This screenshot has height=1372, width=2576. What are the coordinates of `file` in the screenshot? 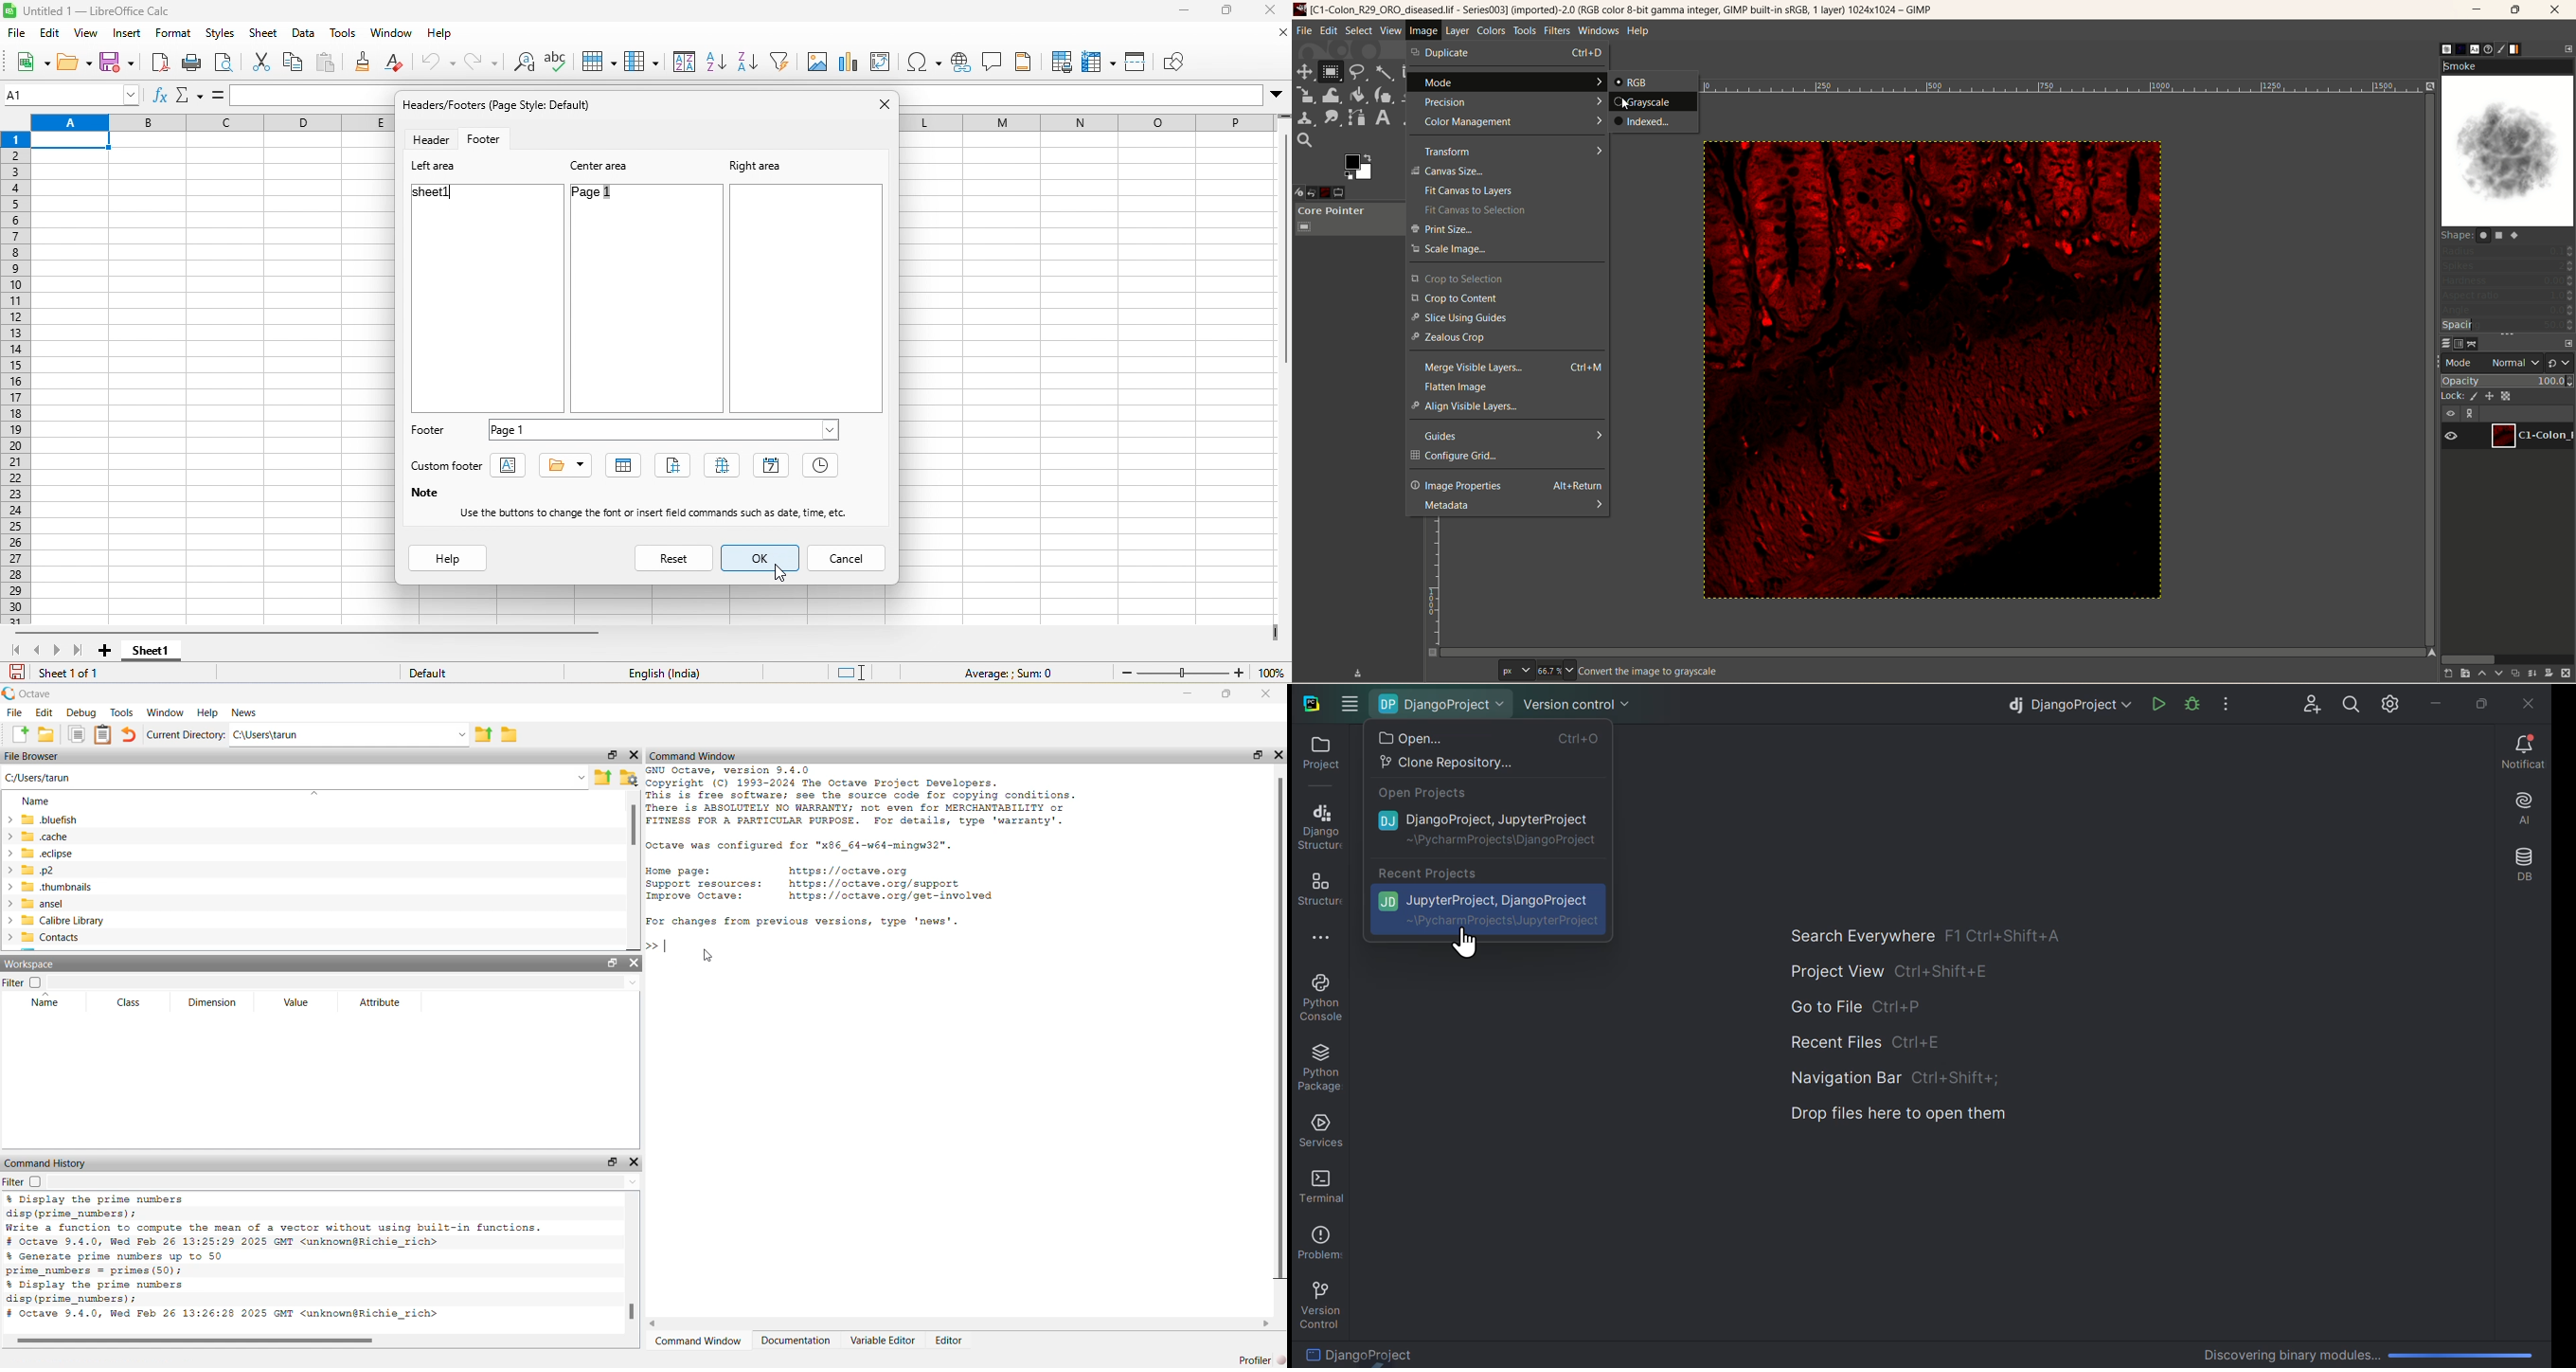 It's located at (18, 35).